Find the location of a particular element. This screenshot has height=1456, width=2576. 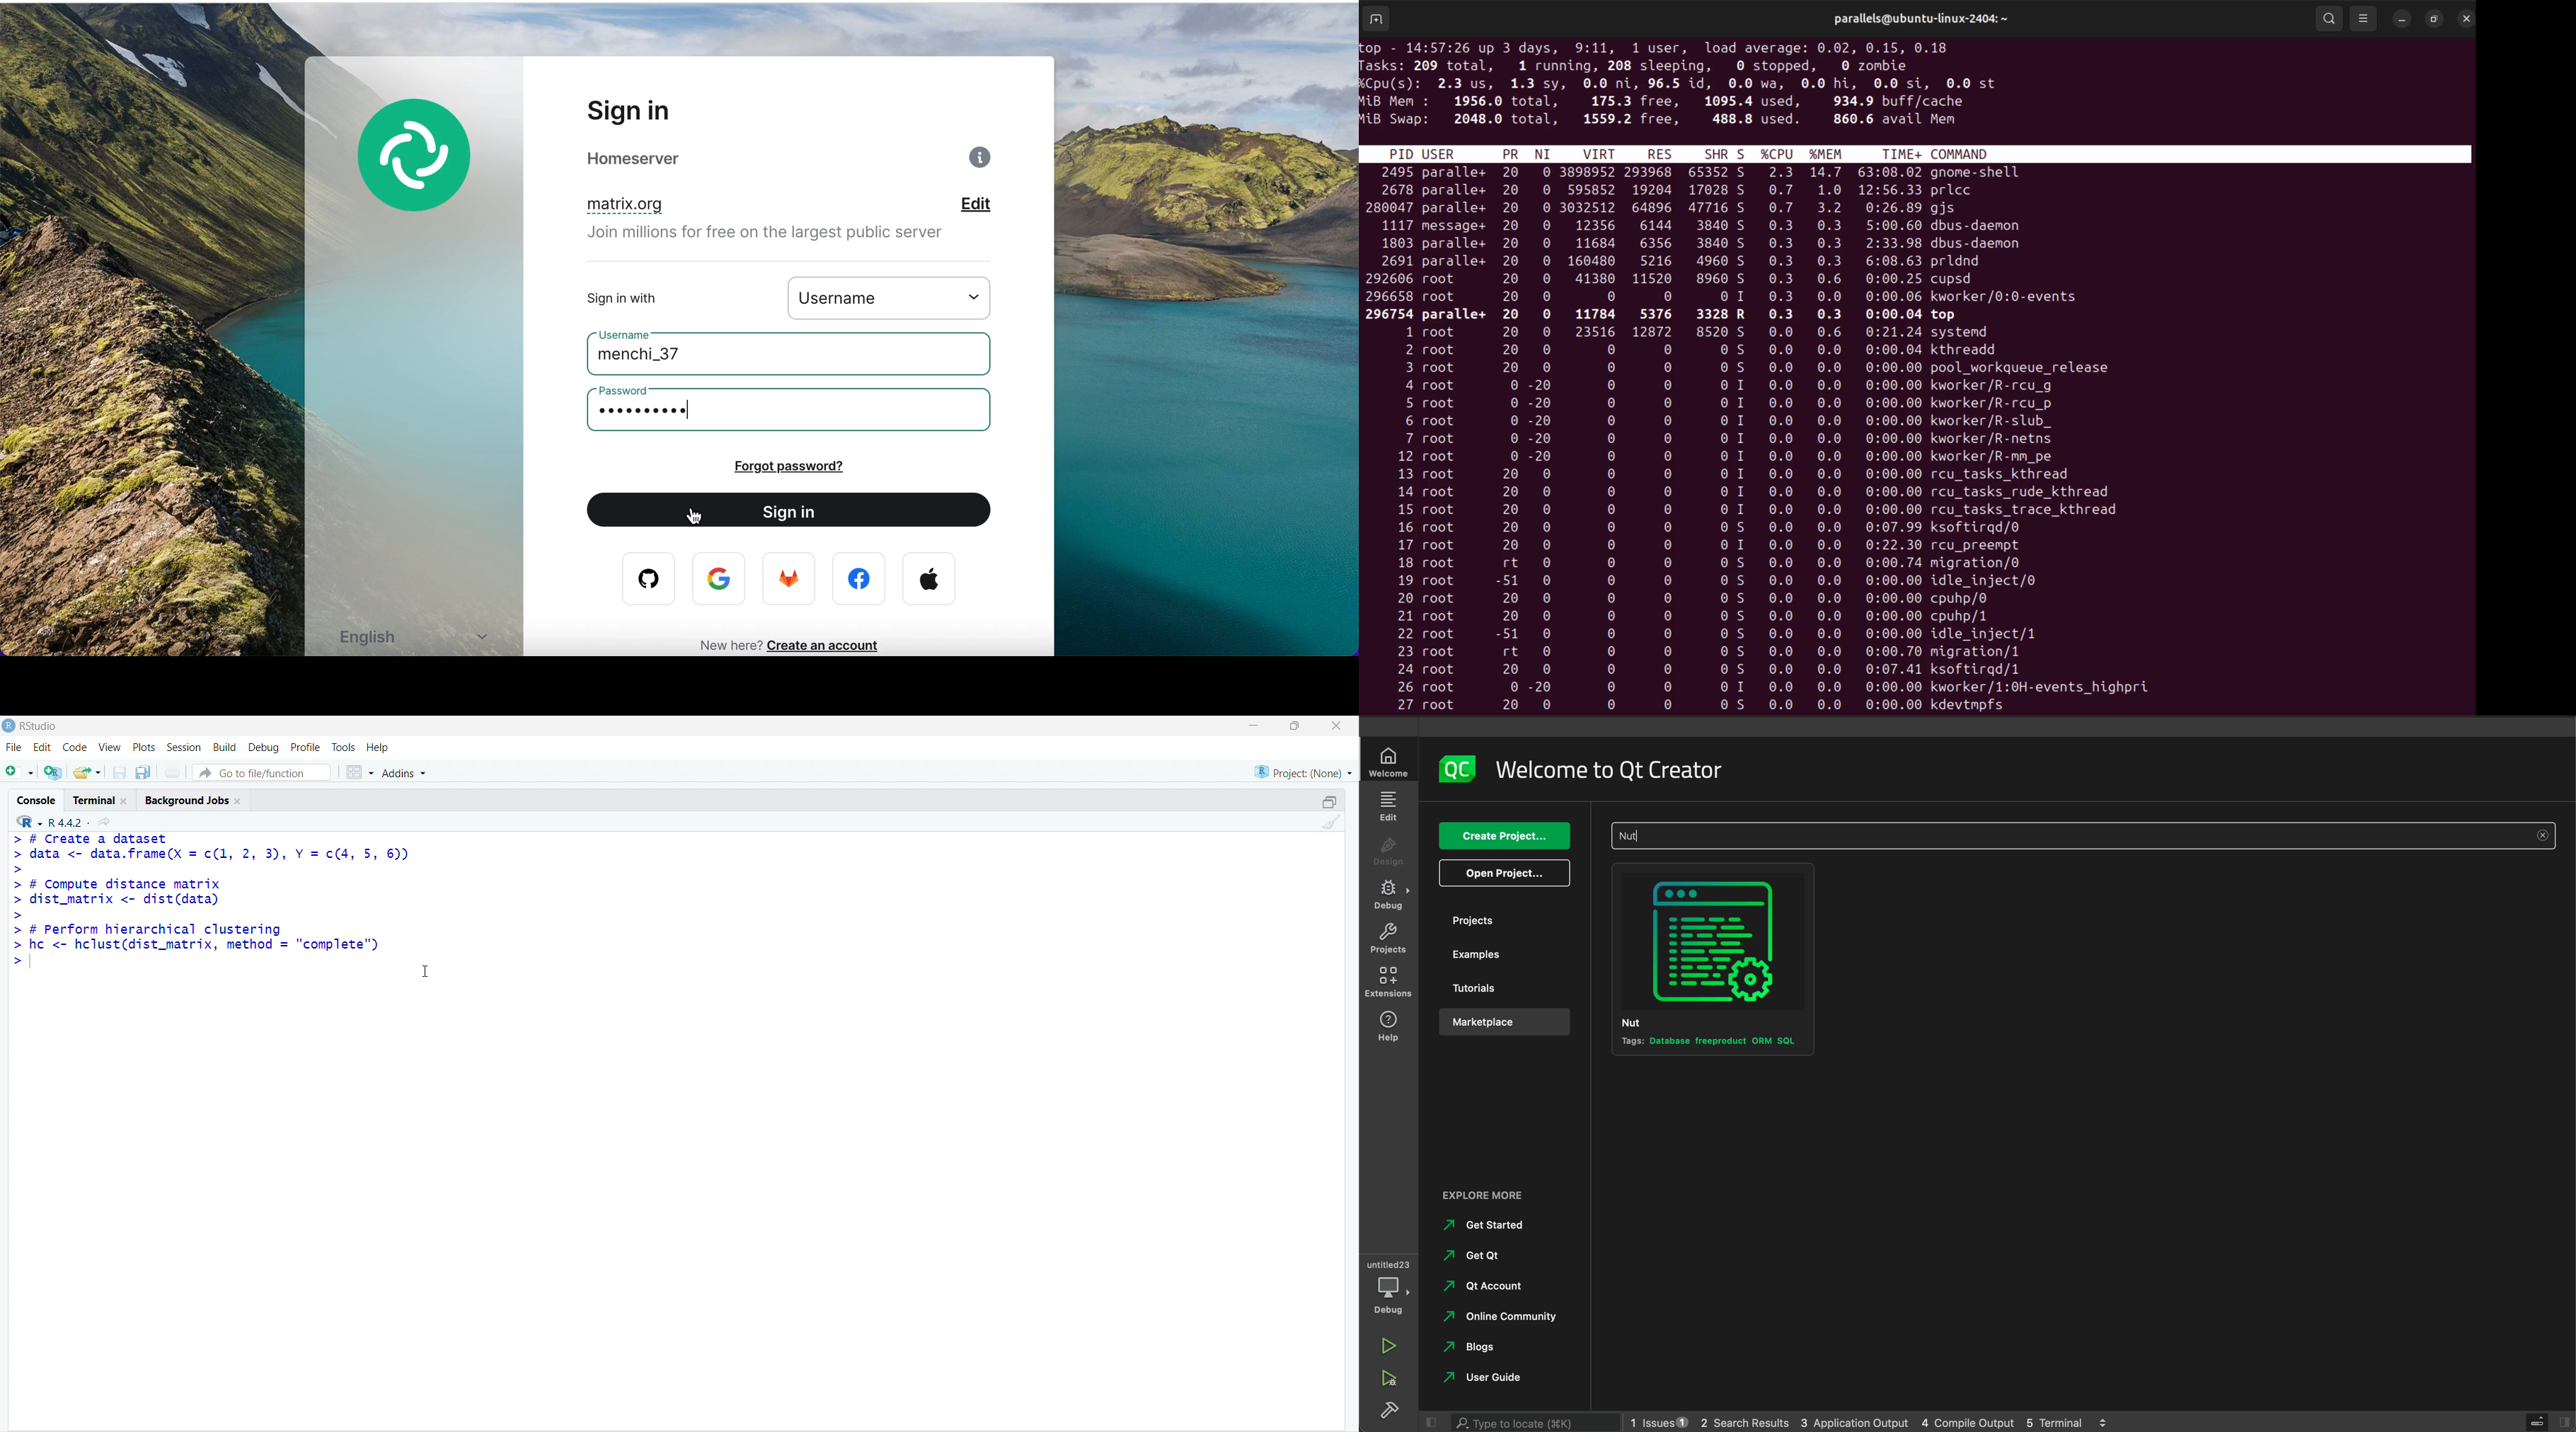

Save current document (Ctrl + S) is located at coordinates (117, 771).